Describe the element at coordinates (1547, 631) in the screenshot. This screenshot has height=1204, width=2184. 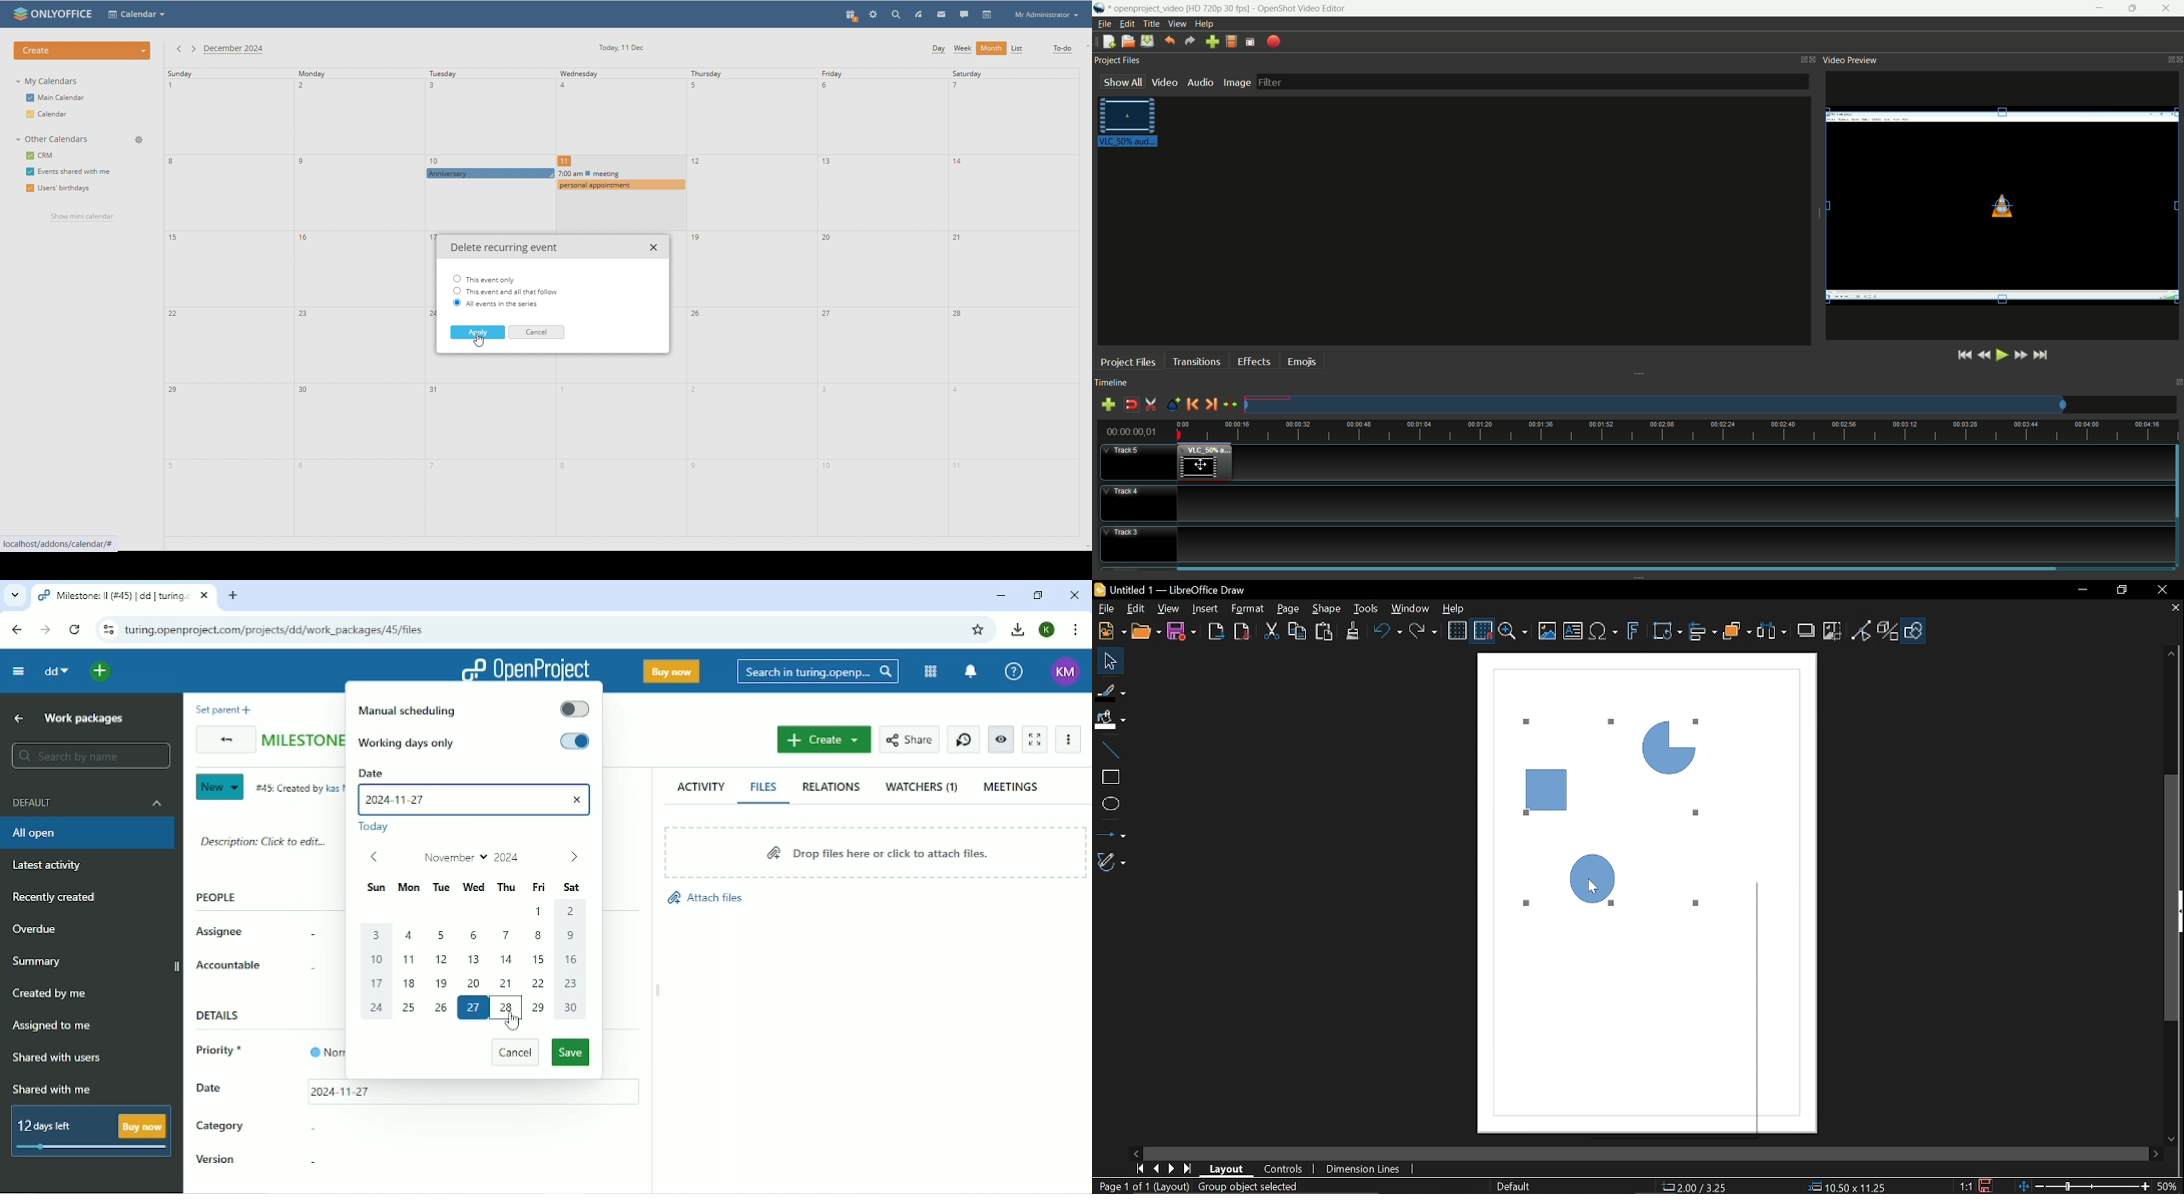
I see `Insert image` at that location.